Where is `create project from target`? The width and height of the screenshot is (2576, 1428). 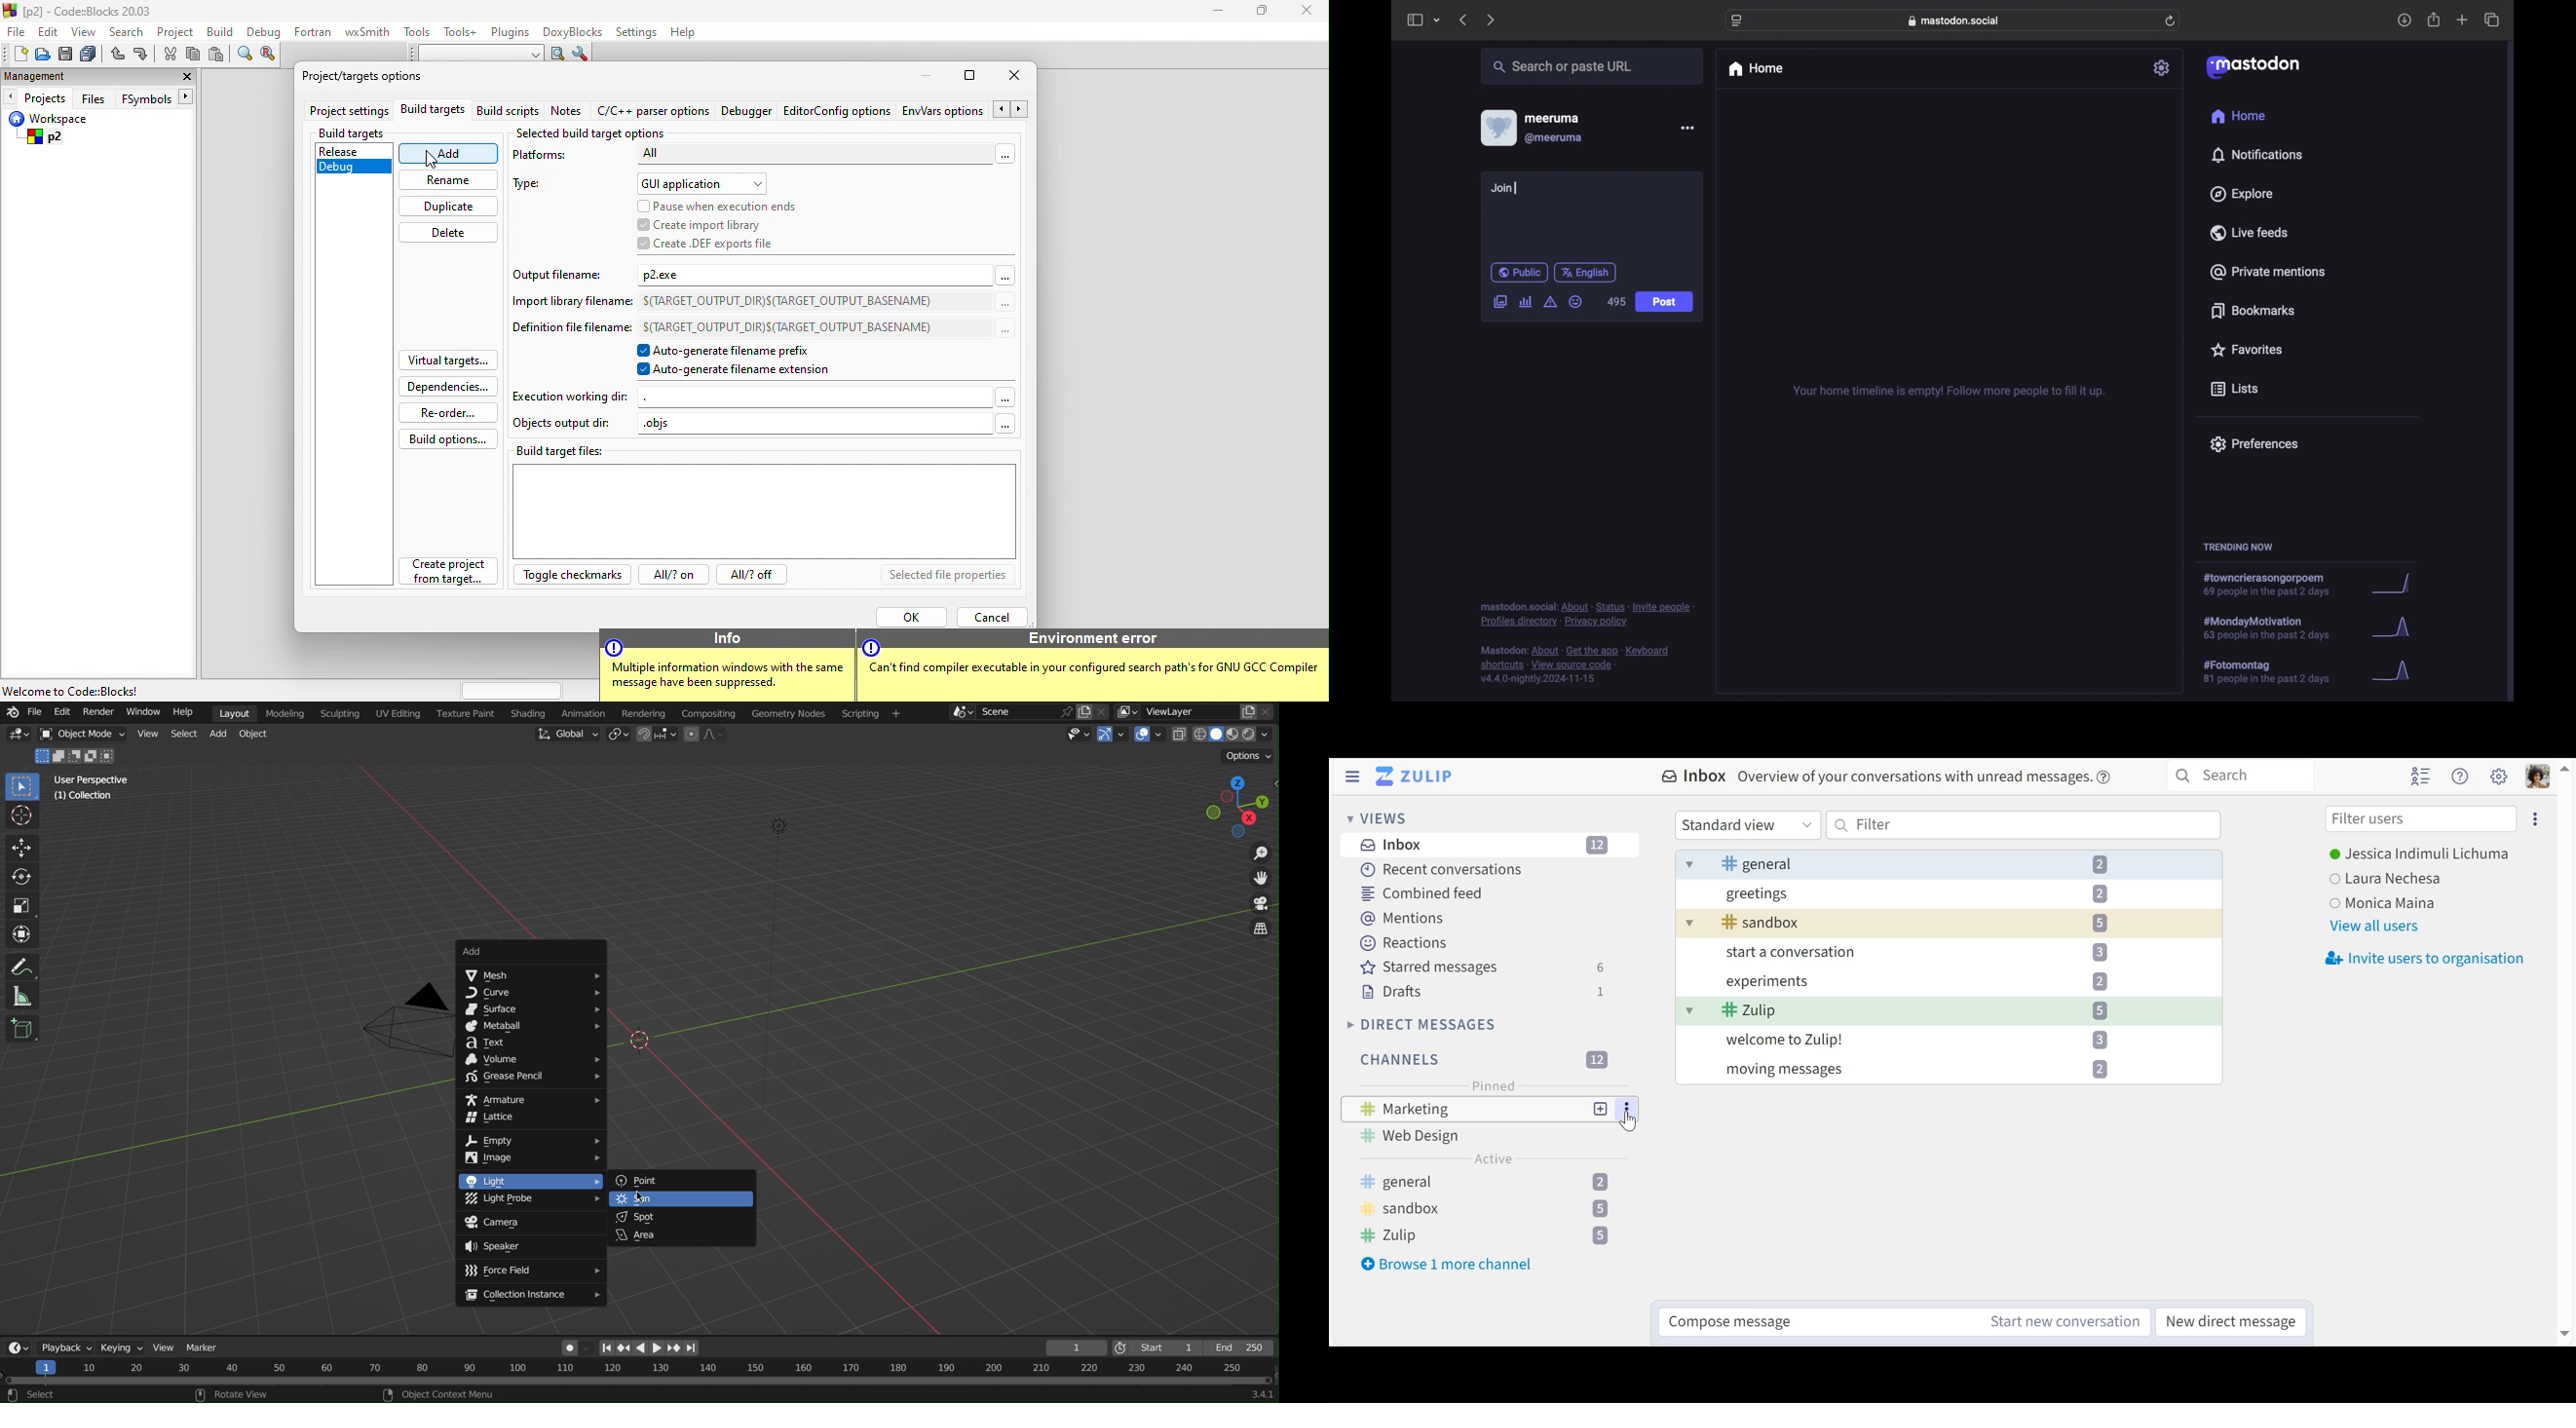
create project from target is located at coordinates (451, 570).